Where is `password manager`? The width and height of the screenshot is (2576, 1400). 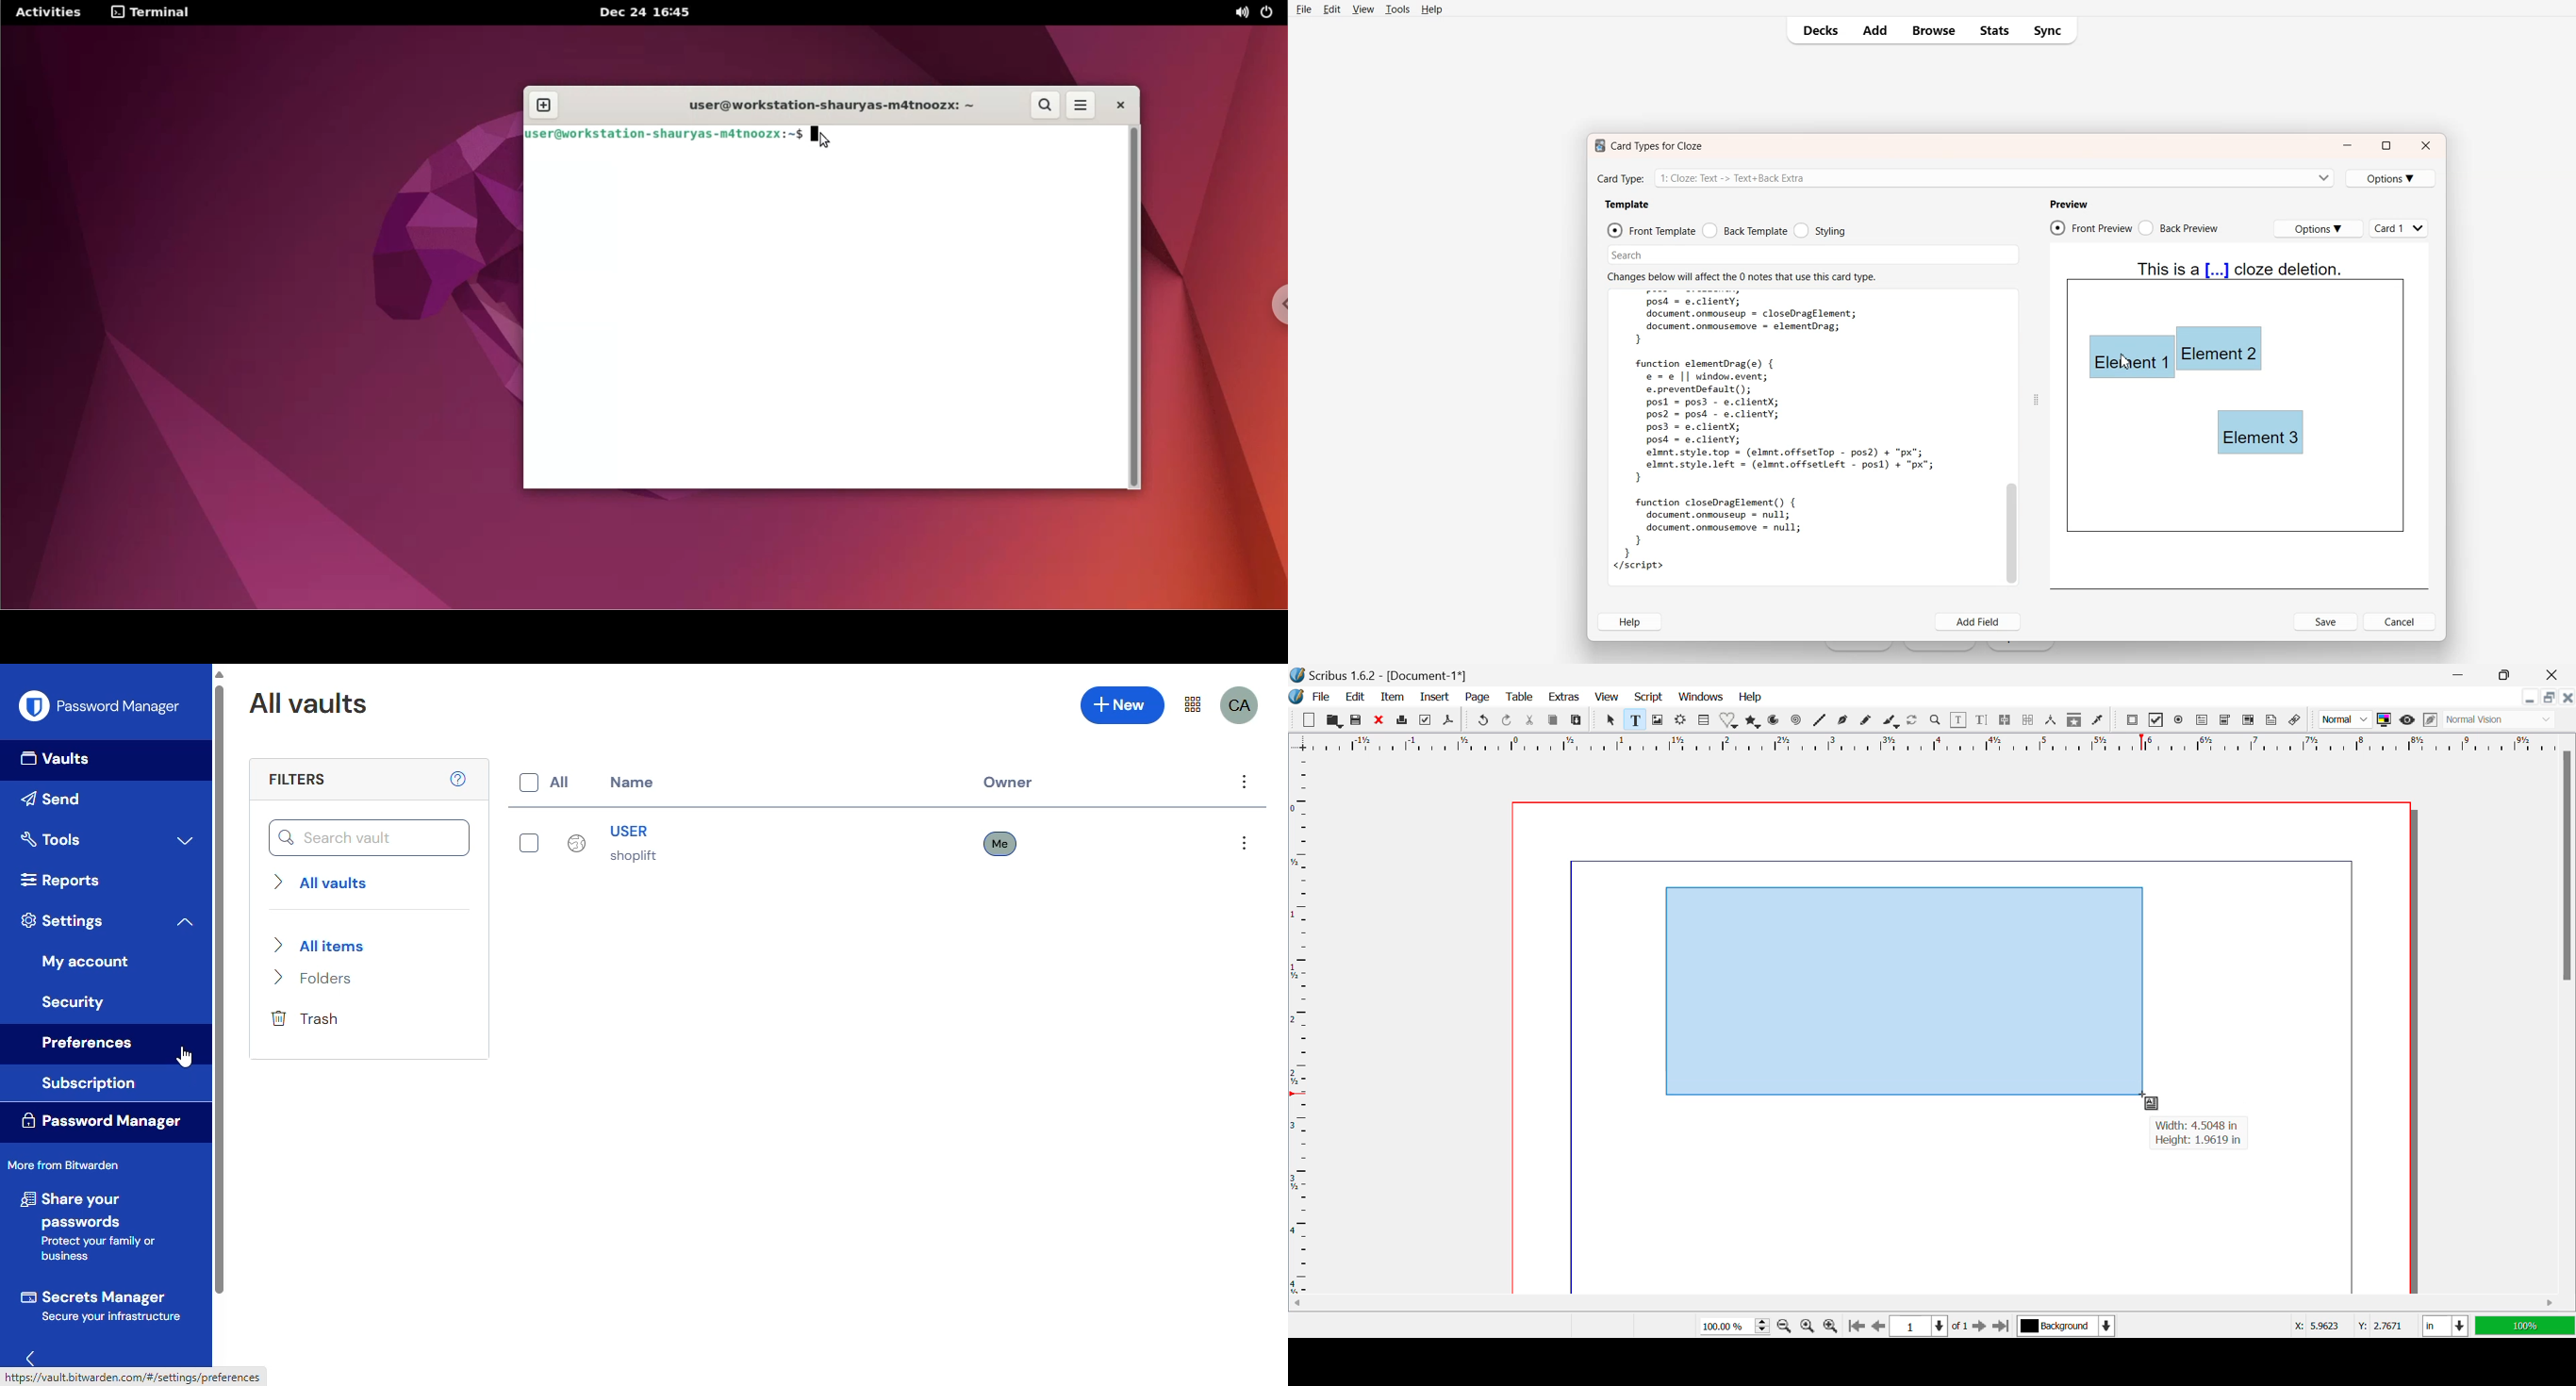 password manager is located at coordinates (101, 1120).